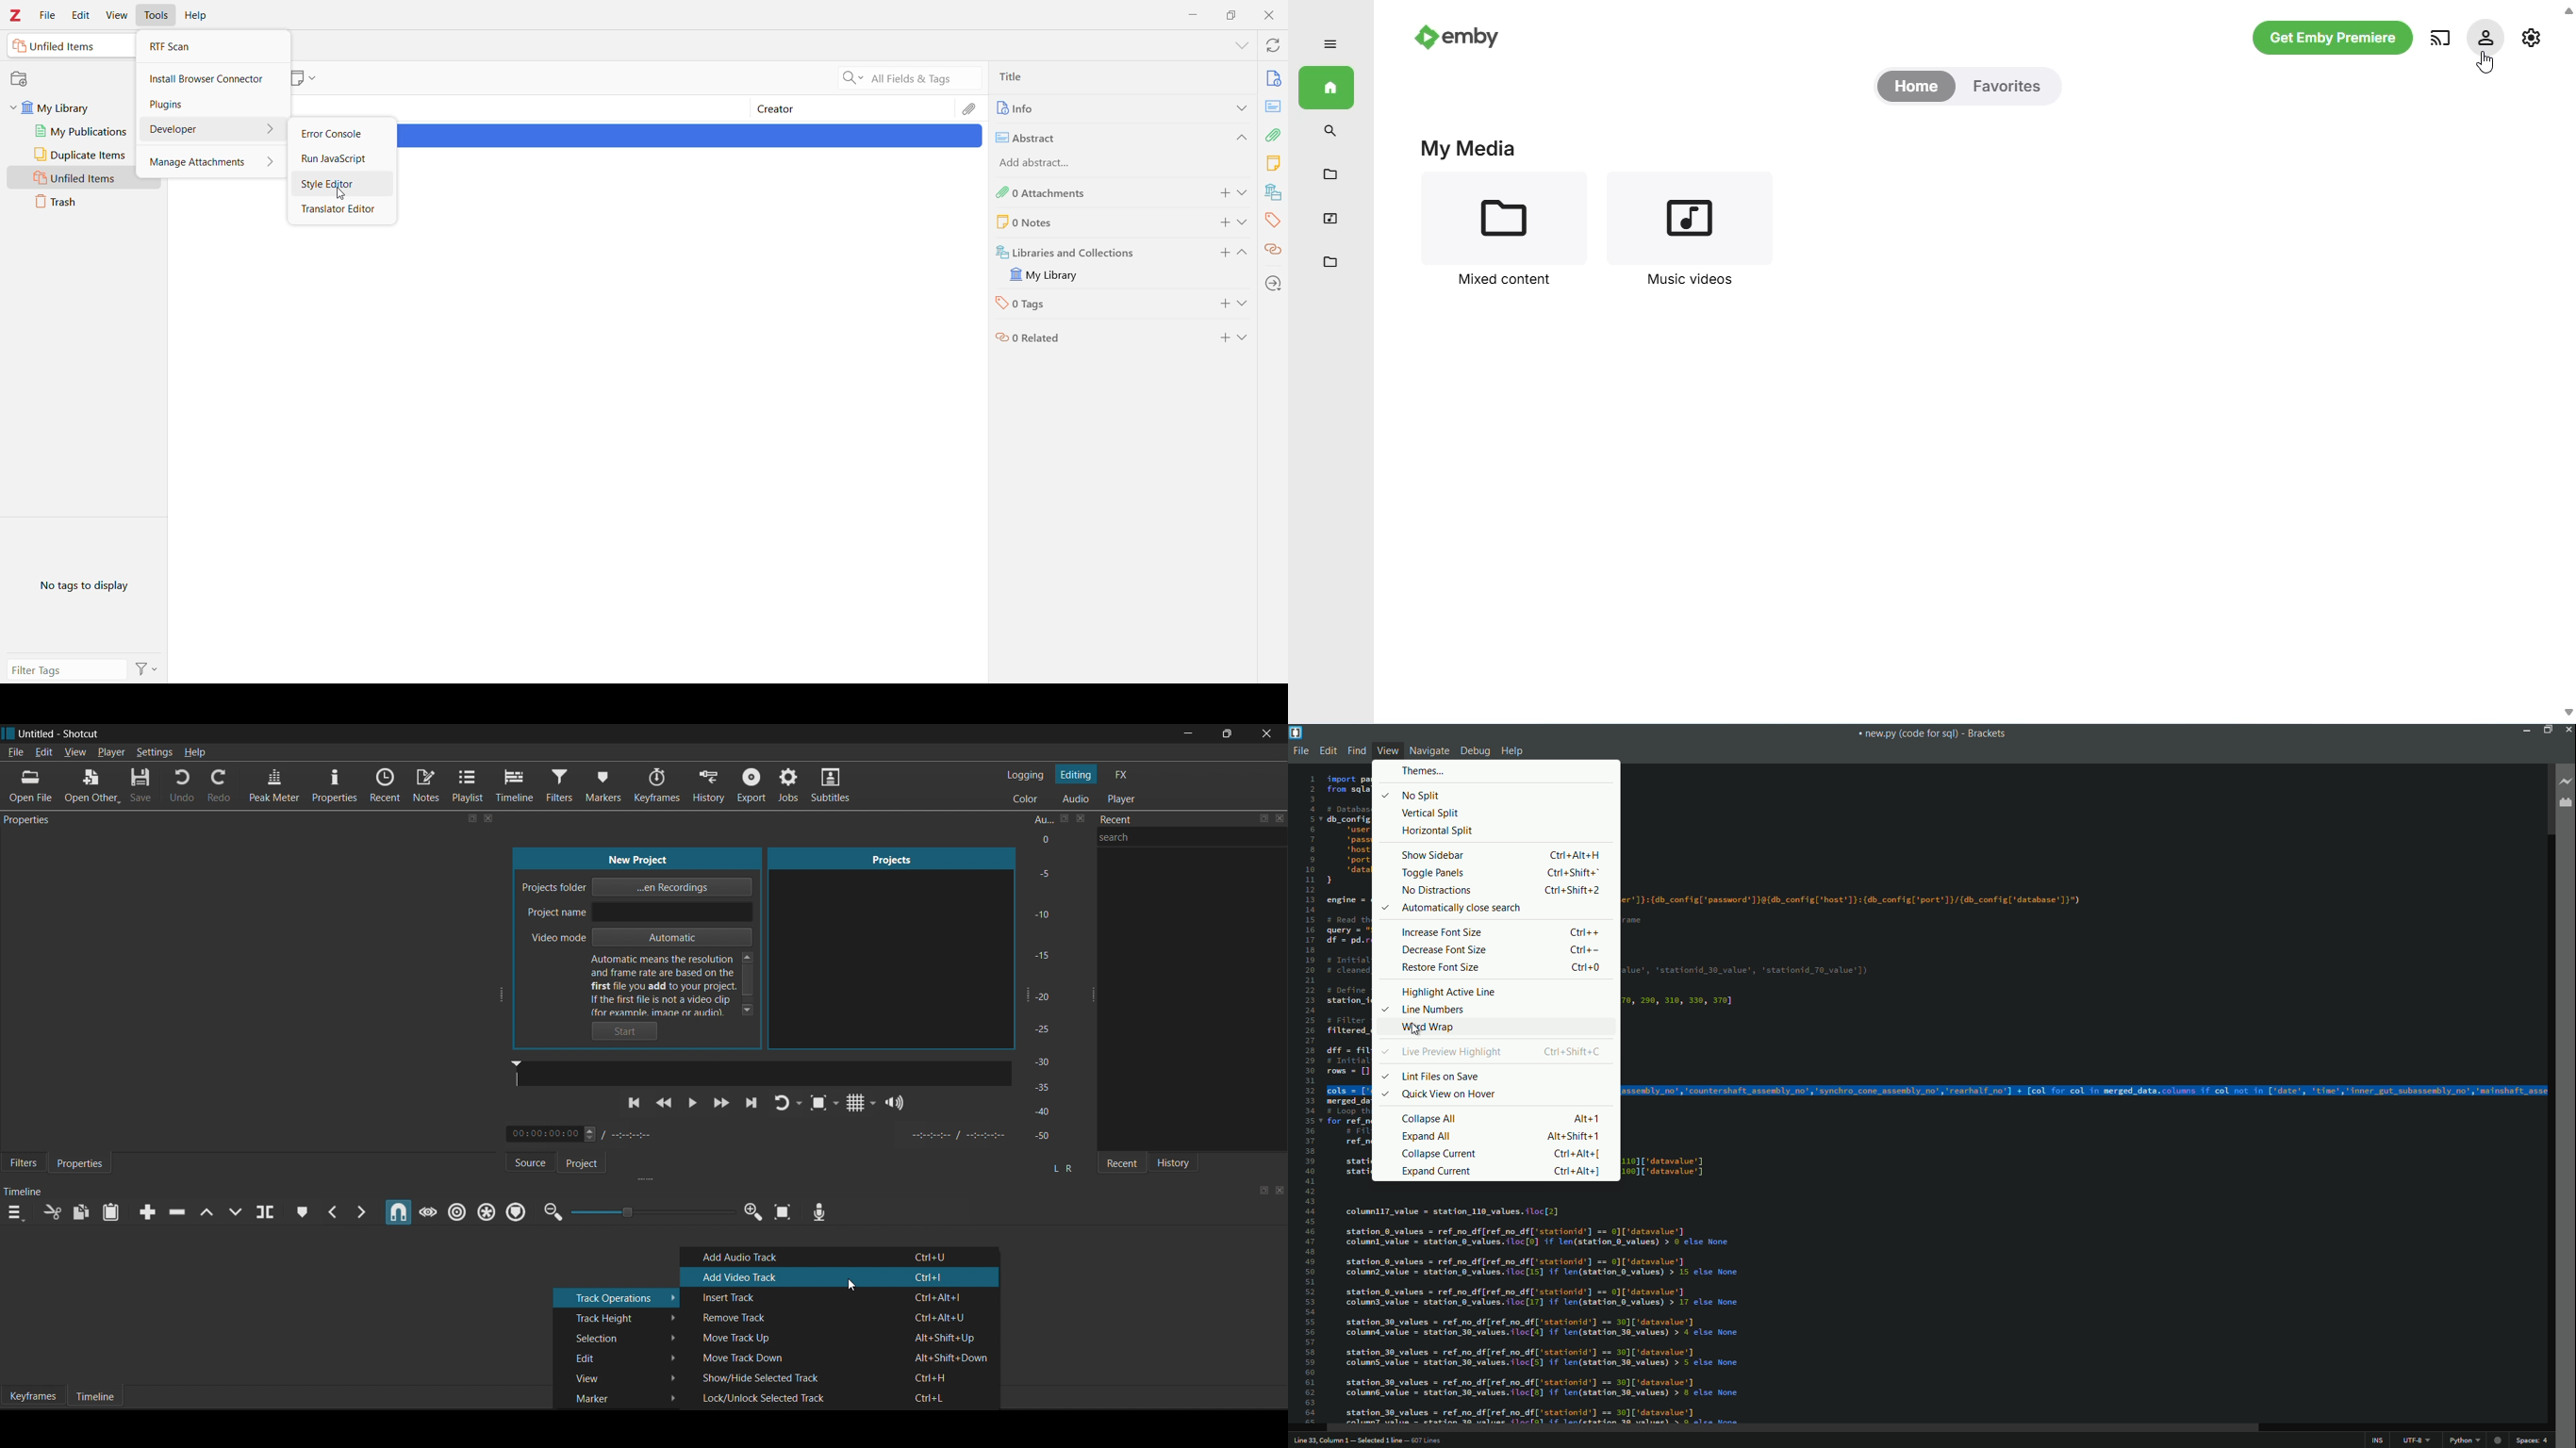  What do you see at coordinates (844, 1356) in the screenshot?
I see `Move Track Down` at bounding box center [844, 1356].